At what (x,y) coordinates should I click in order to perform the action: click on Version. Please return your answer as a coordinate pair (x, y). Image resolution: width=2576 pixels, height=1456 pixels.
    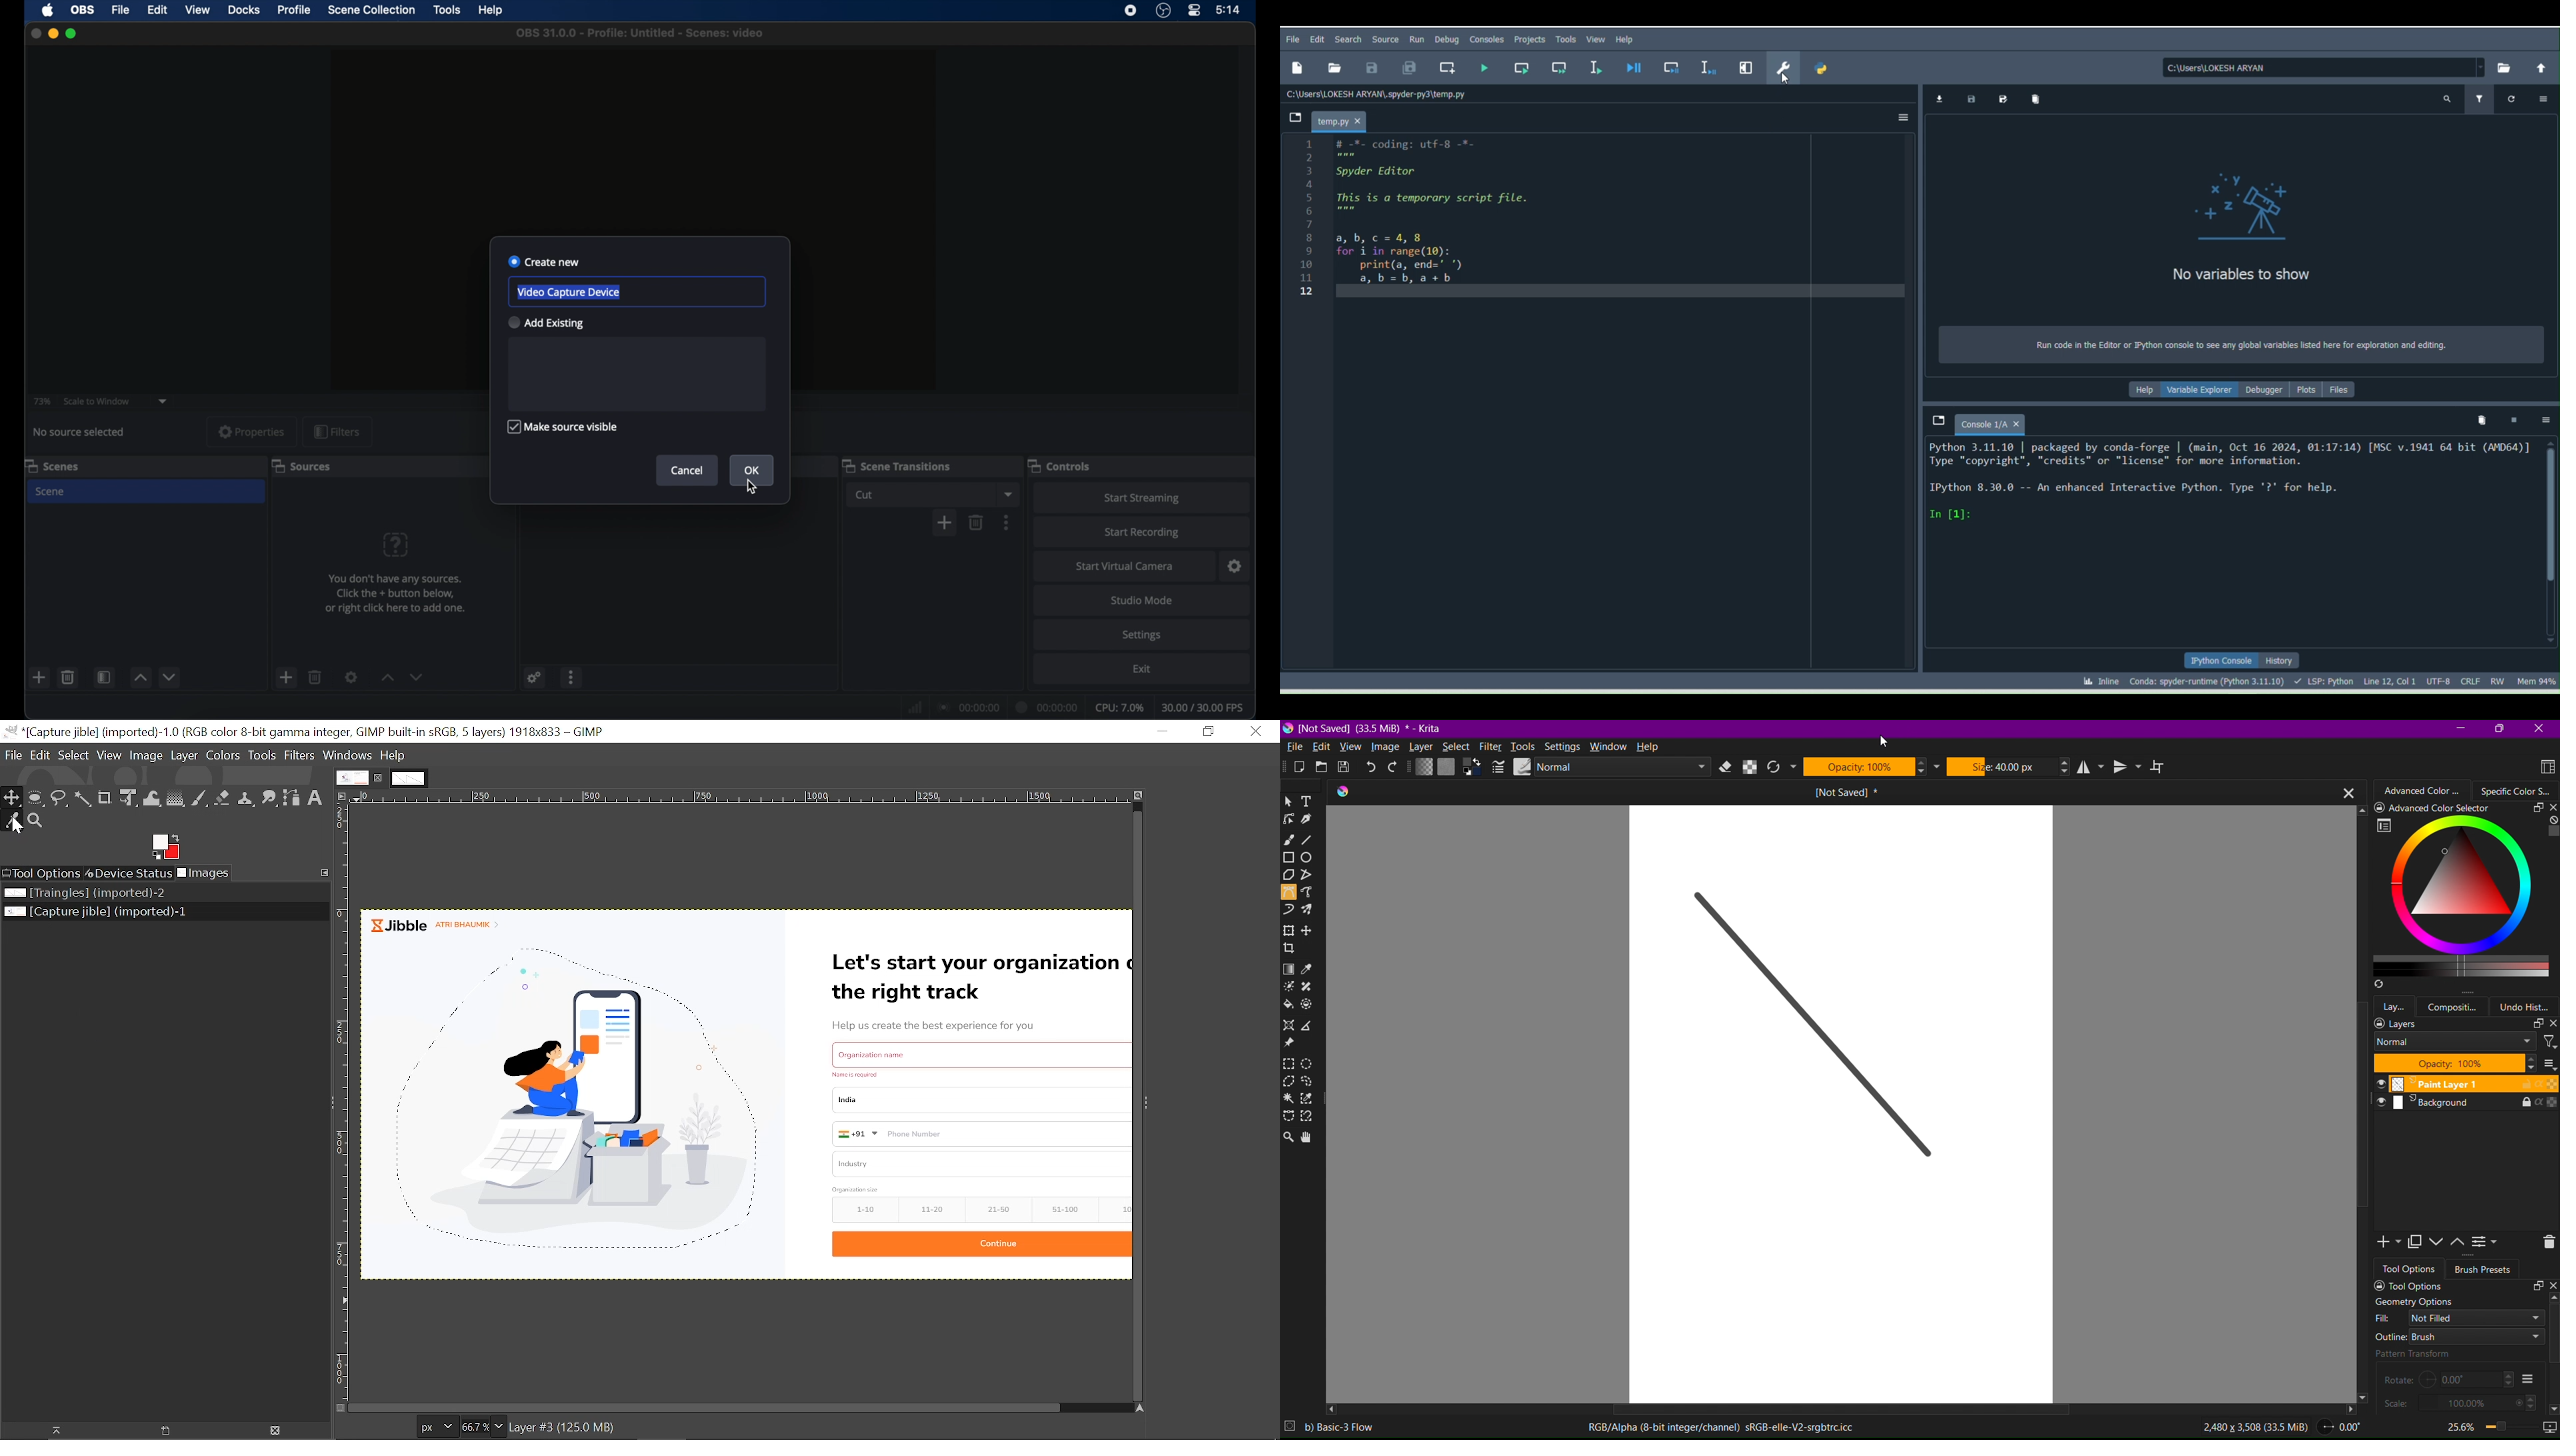
    Looking at the image, I should click on (2209, 679).